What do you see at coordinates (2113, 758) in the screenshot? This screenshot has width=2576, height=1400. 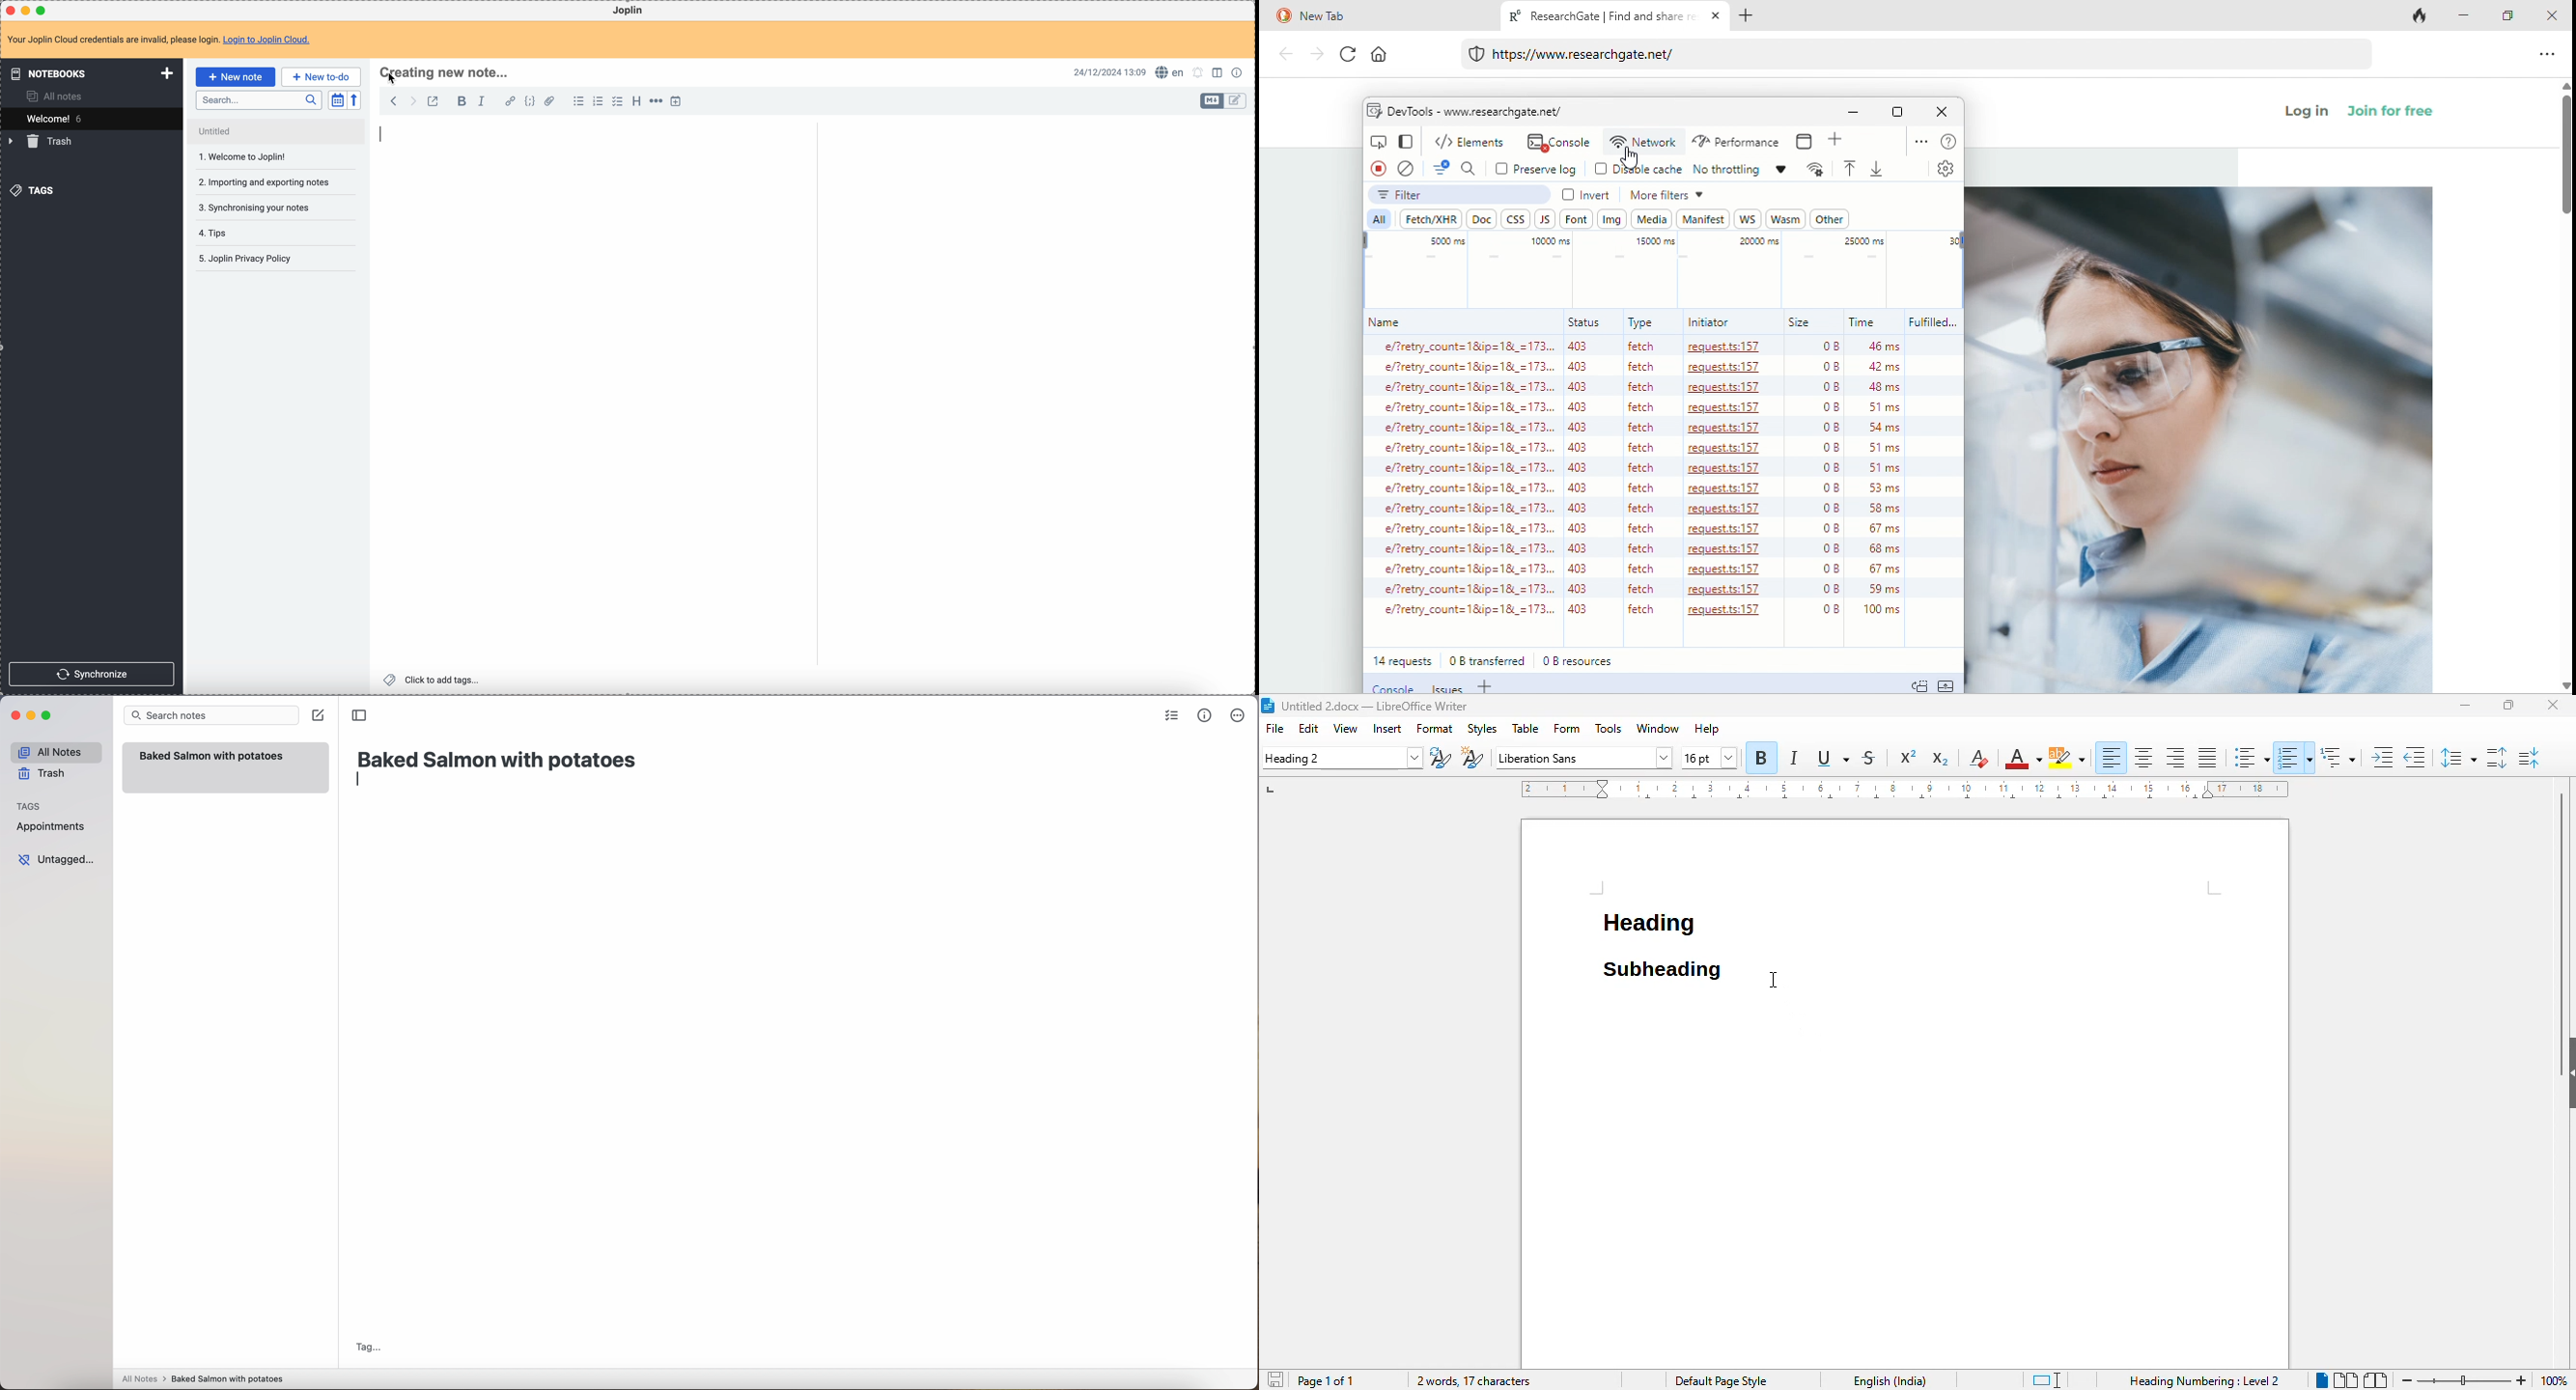 I see `align left` at bounding box center [2113, 758].